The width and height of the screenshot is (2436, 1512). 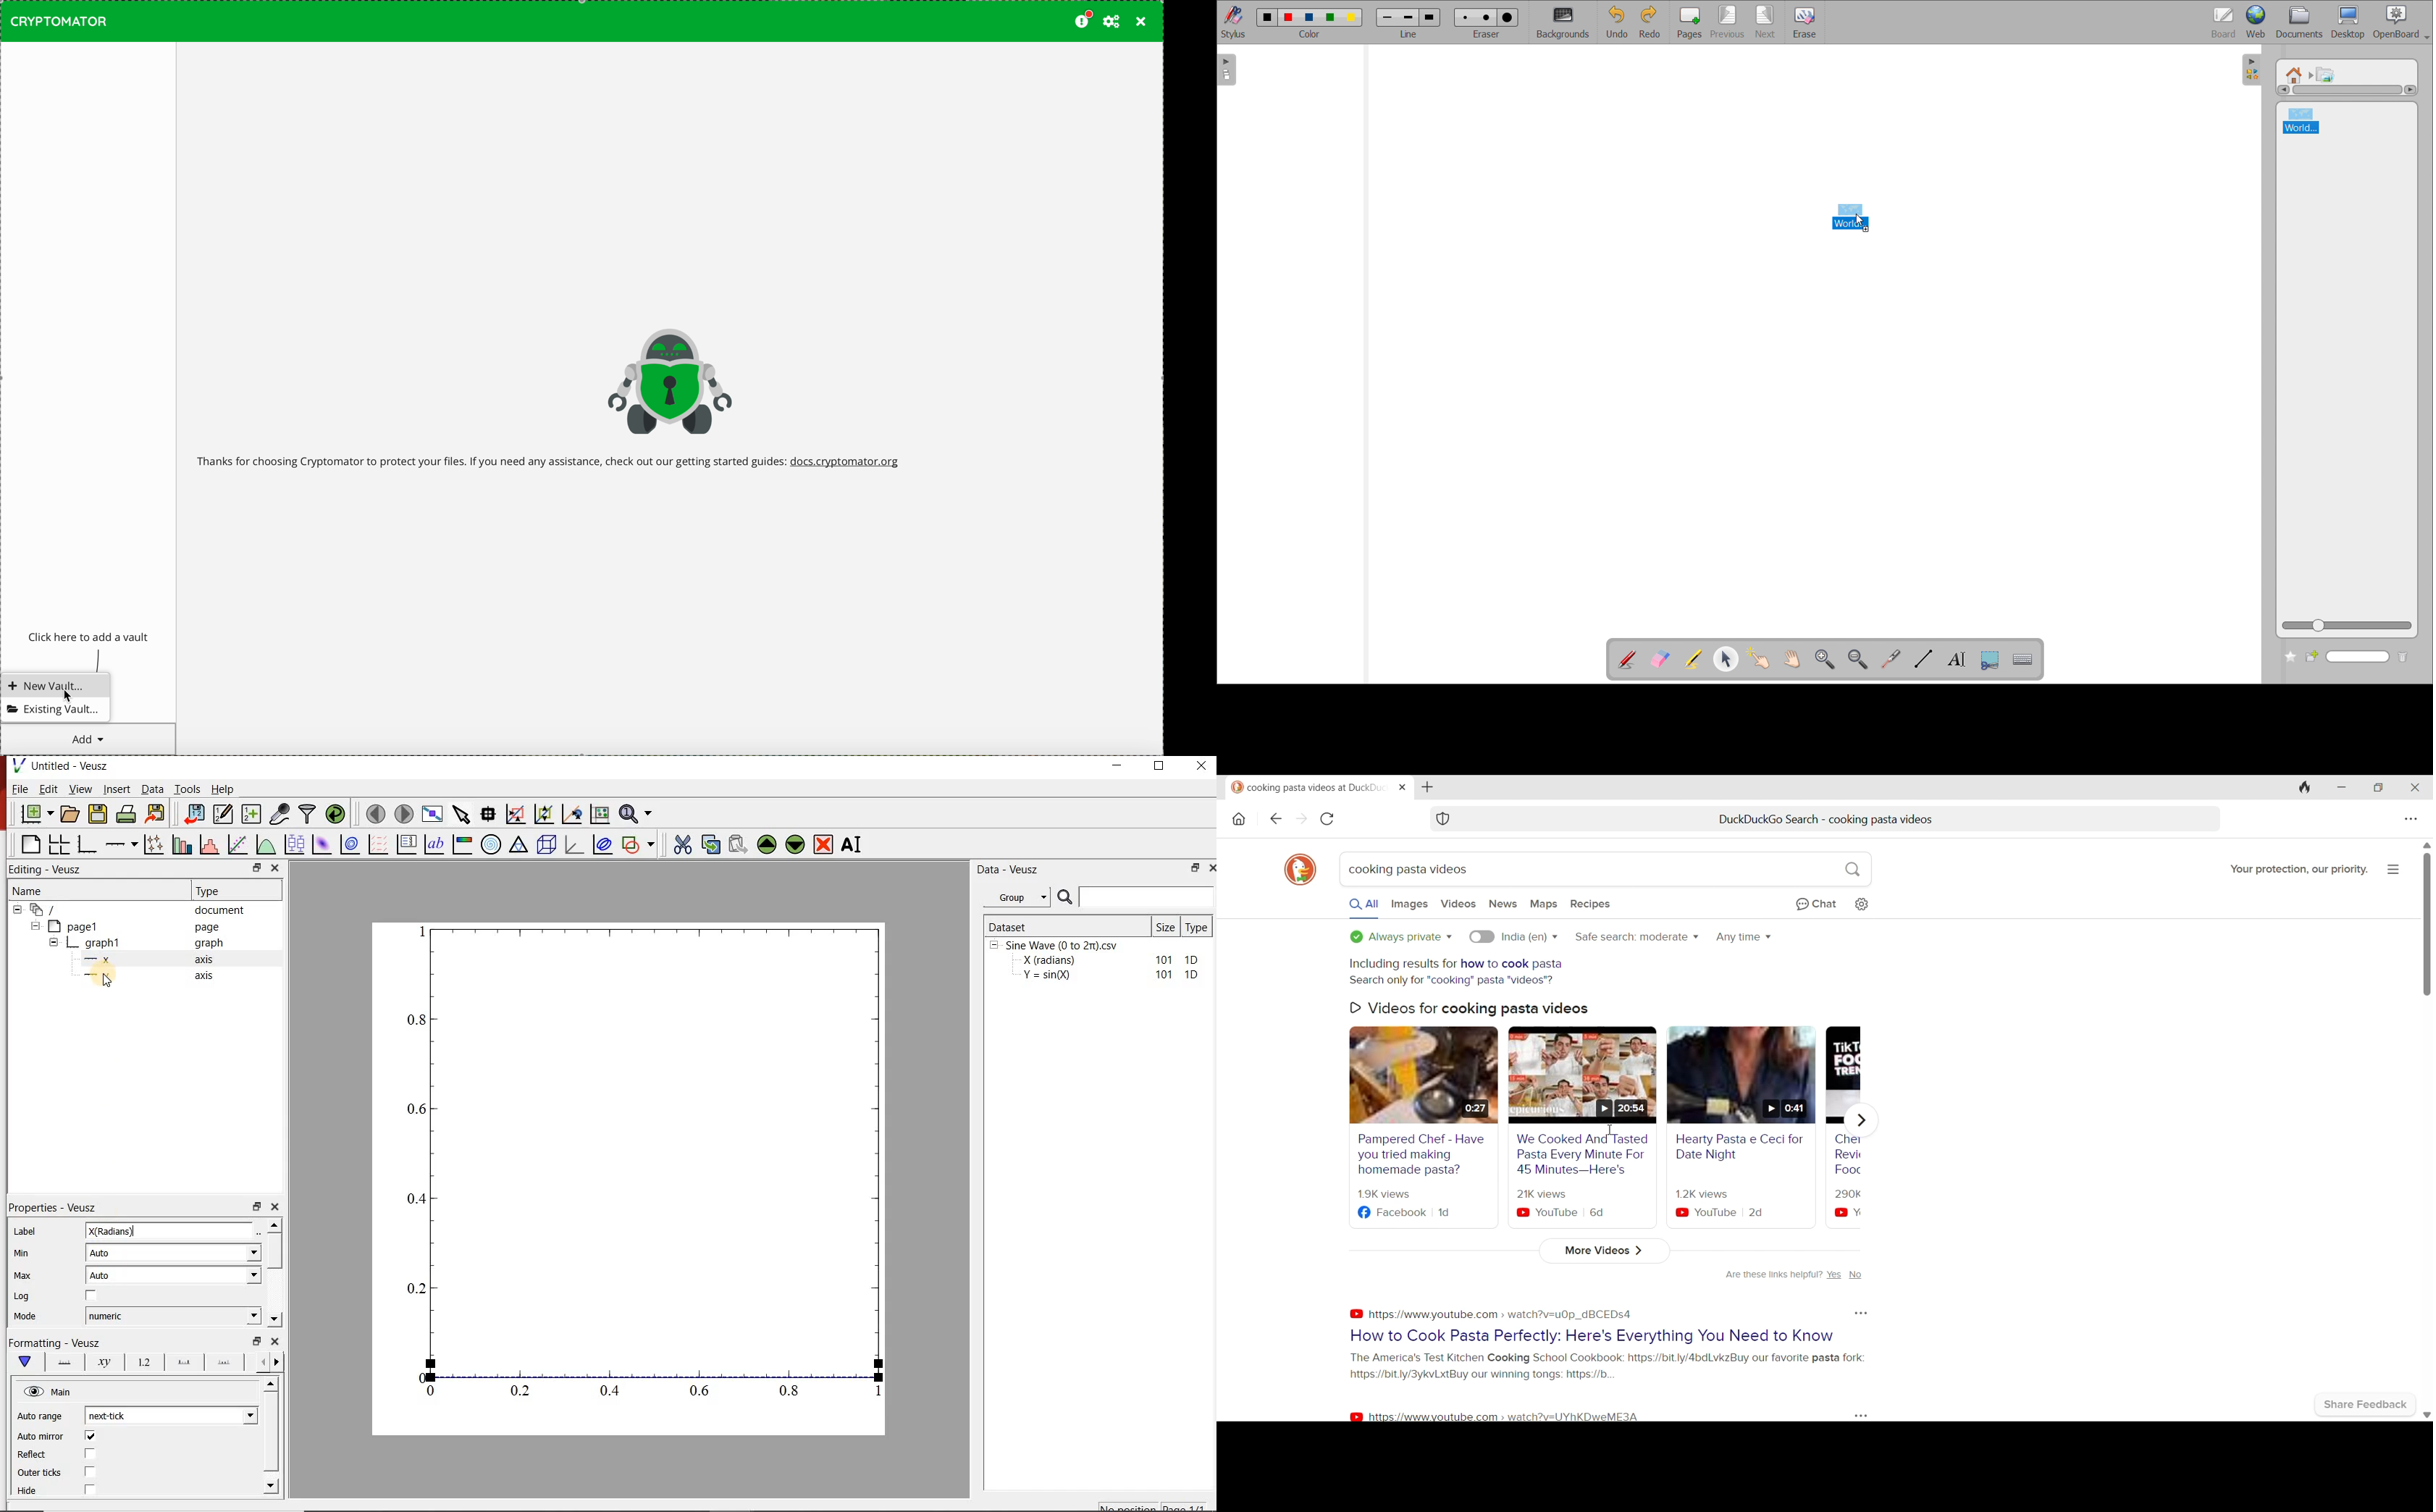 I want to click on Auto, so click(x=174, y=1253).